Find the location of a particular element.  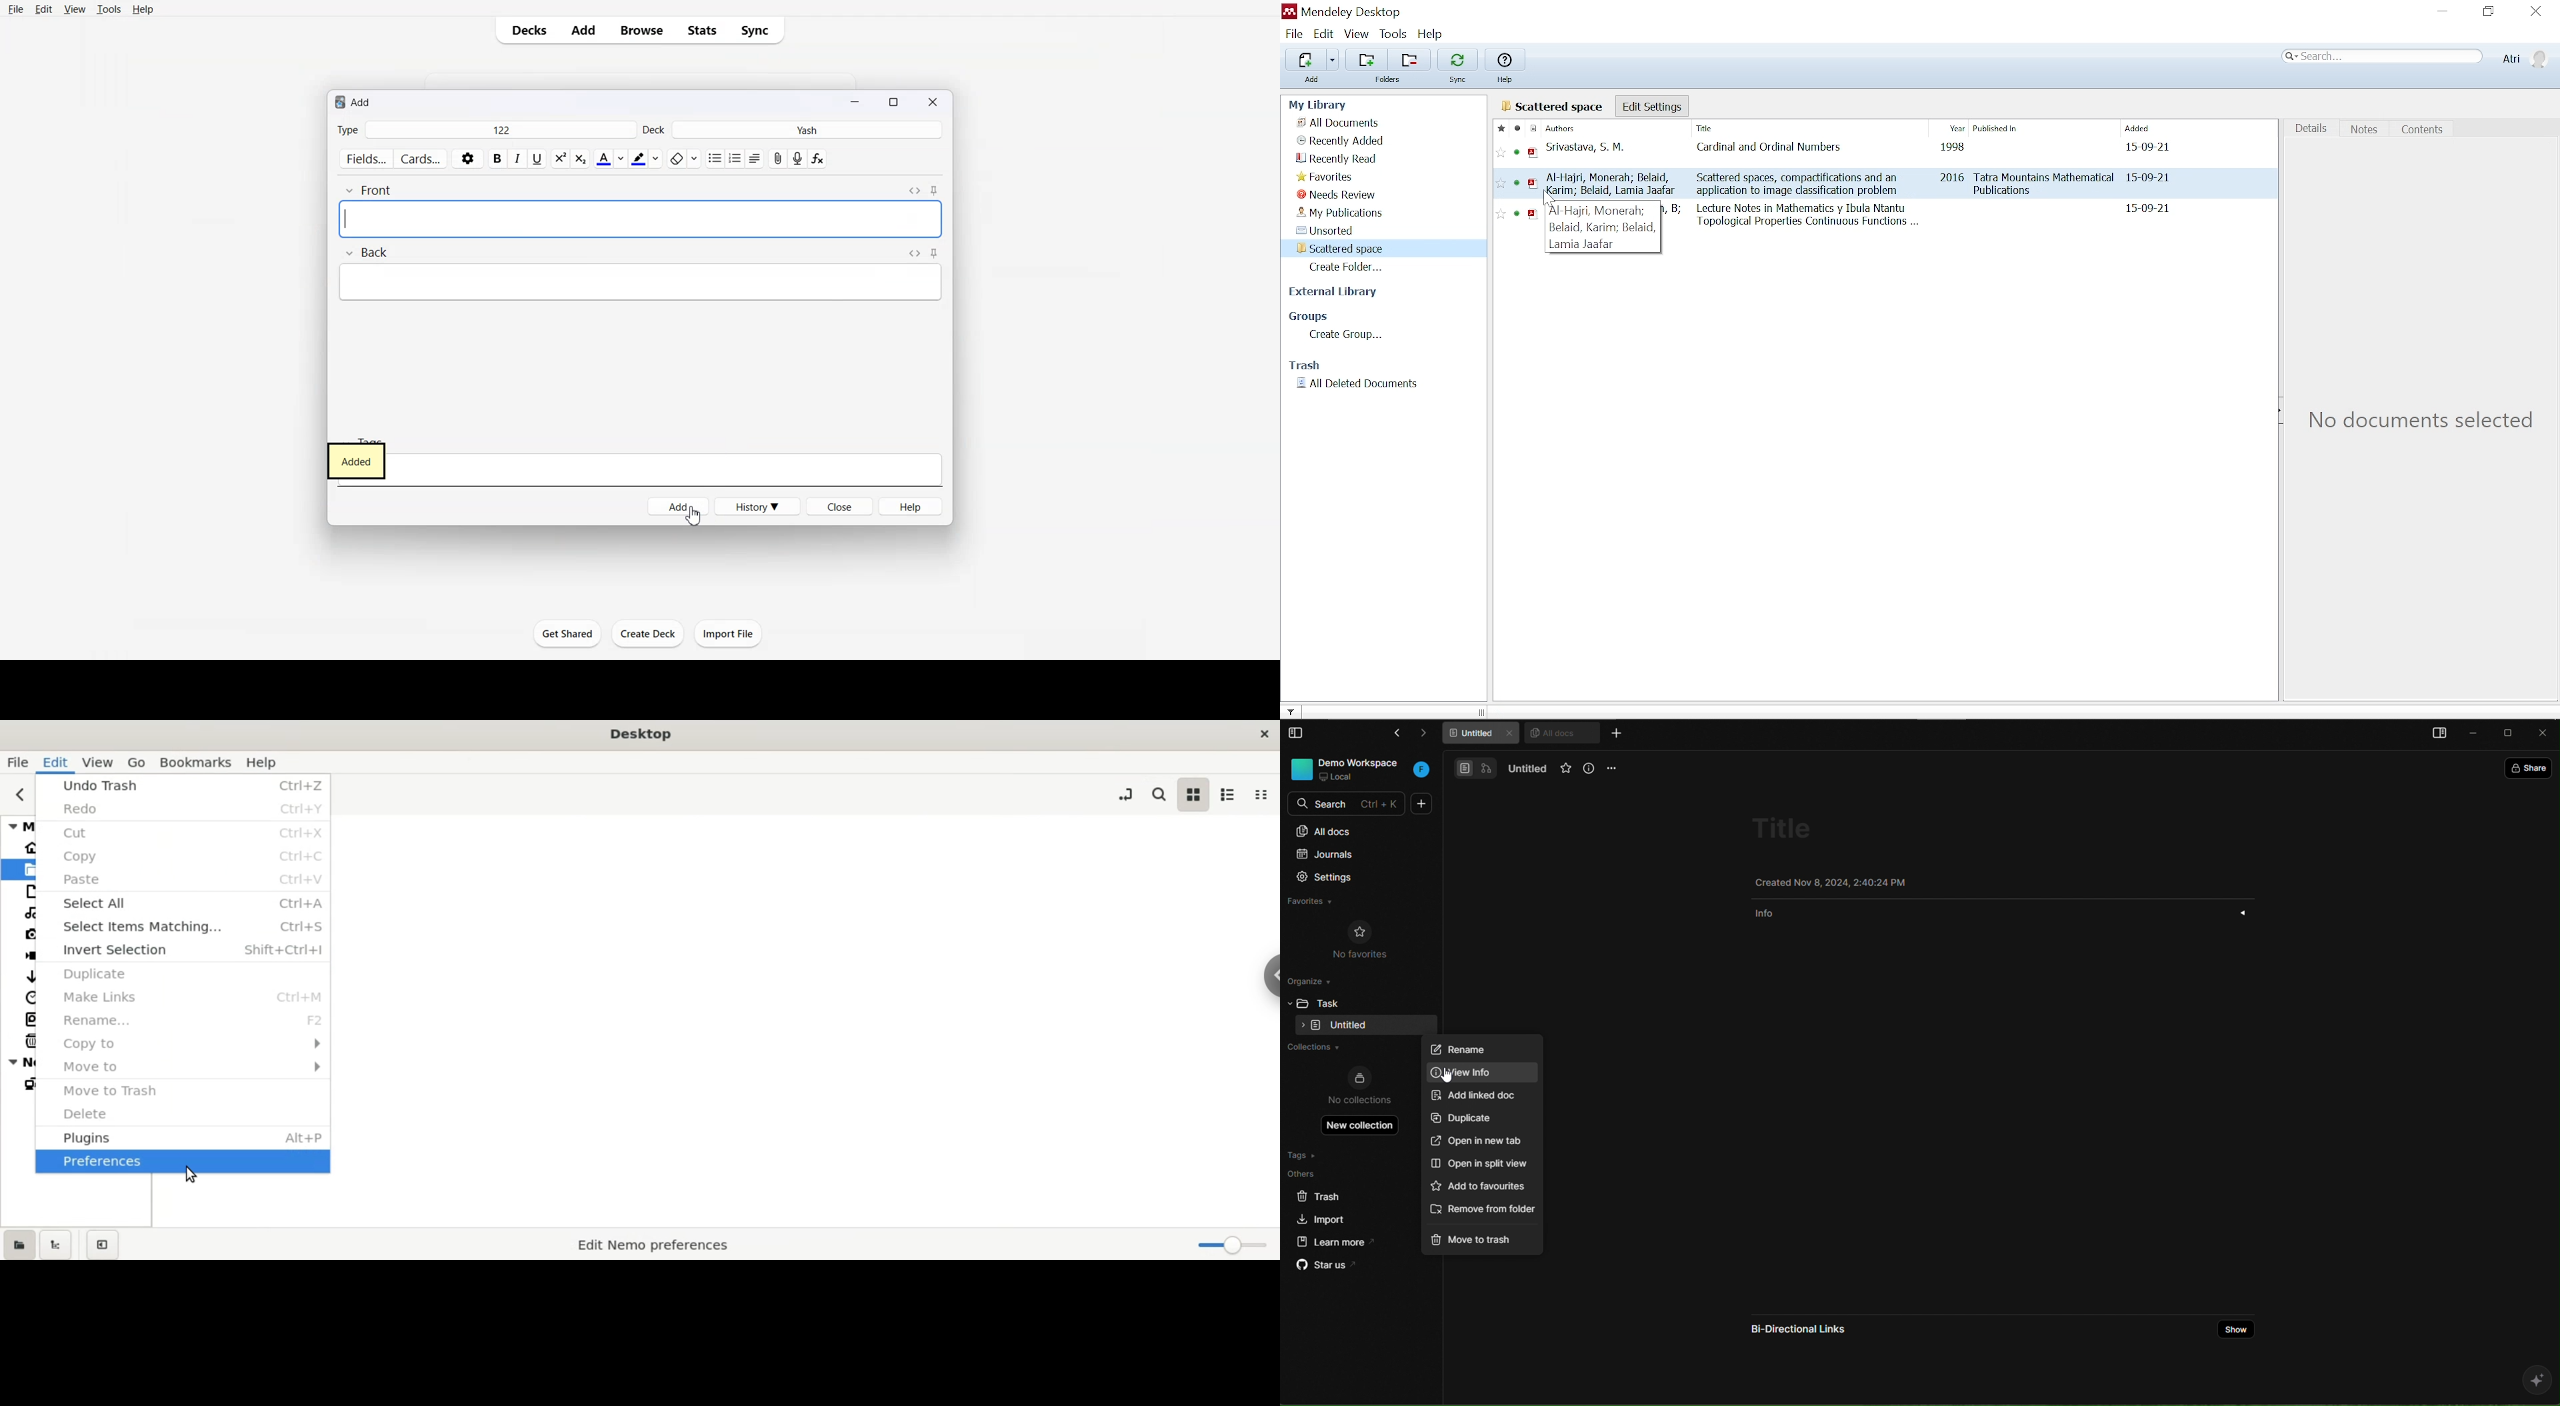

Text Color is located at coordinates (610, 159).